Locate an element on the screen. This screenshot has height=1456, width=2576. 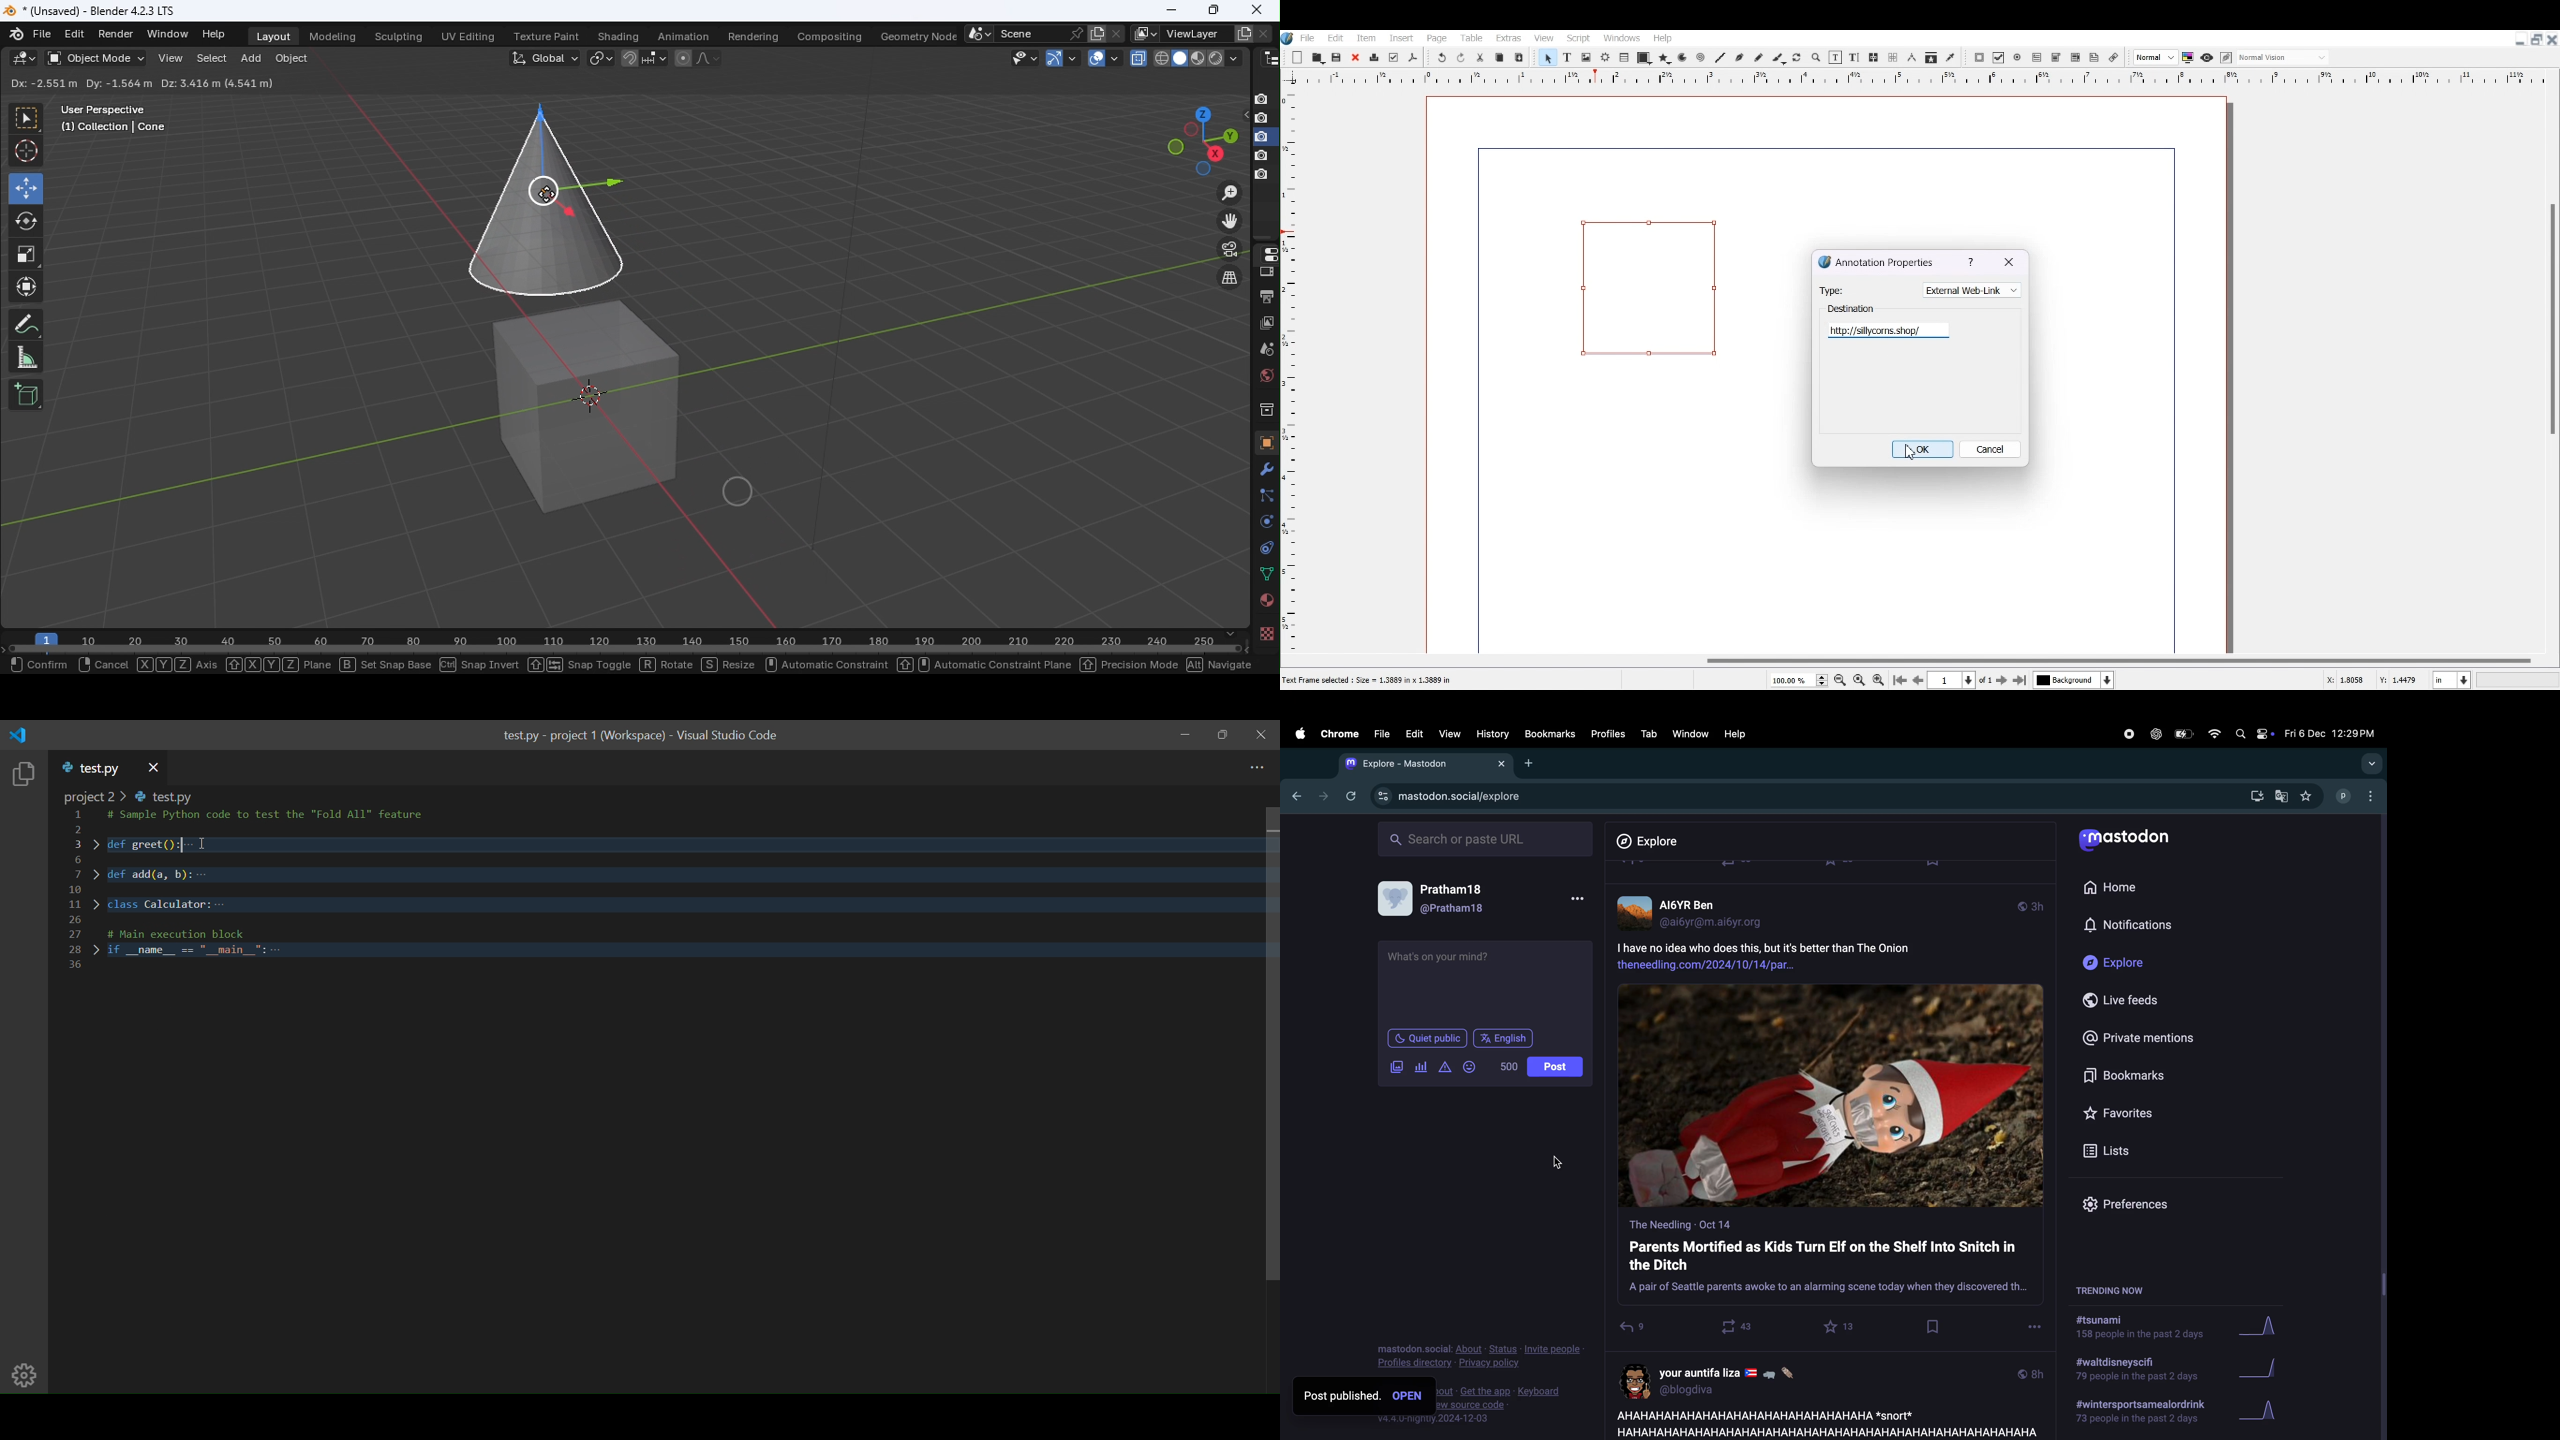
Scale is located at coordinates (27, 255).